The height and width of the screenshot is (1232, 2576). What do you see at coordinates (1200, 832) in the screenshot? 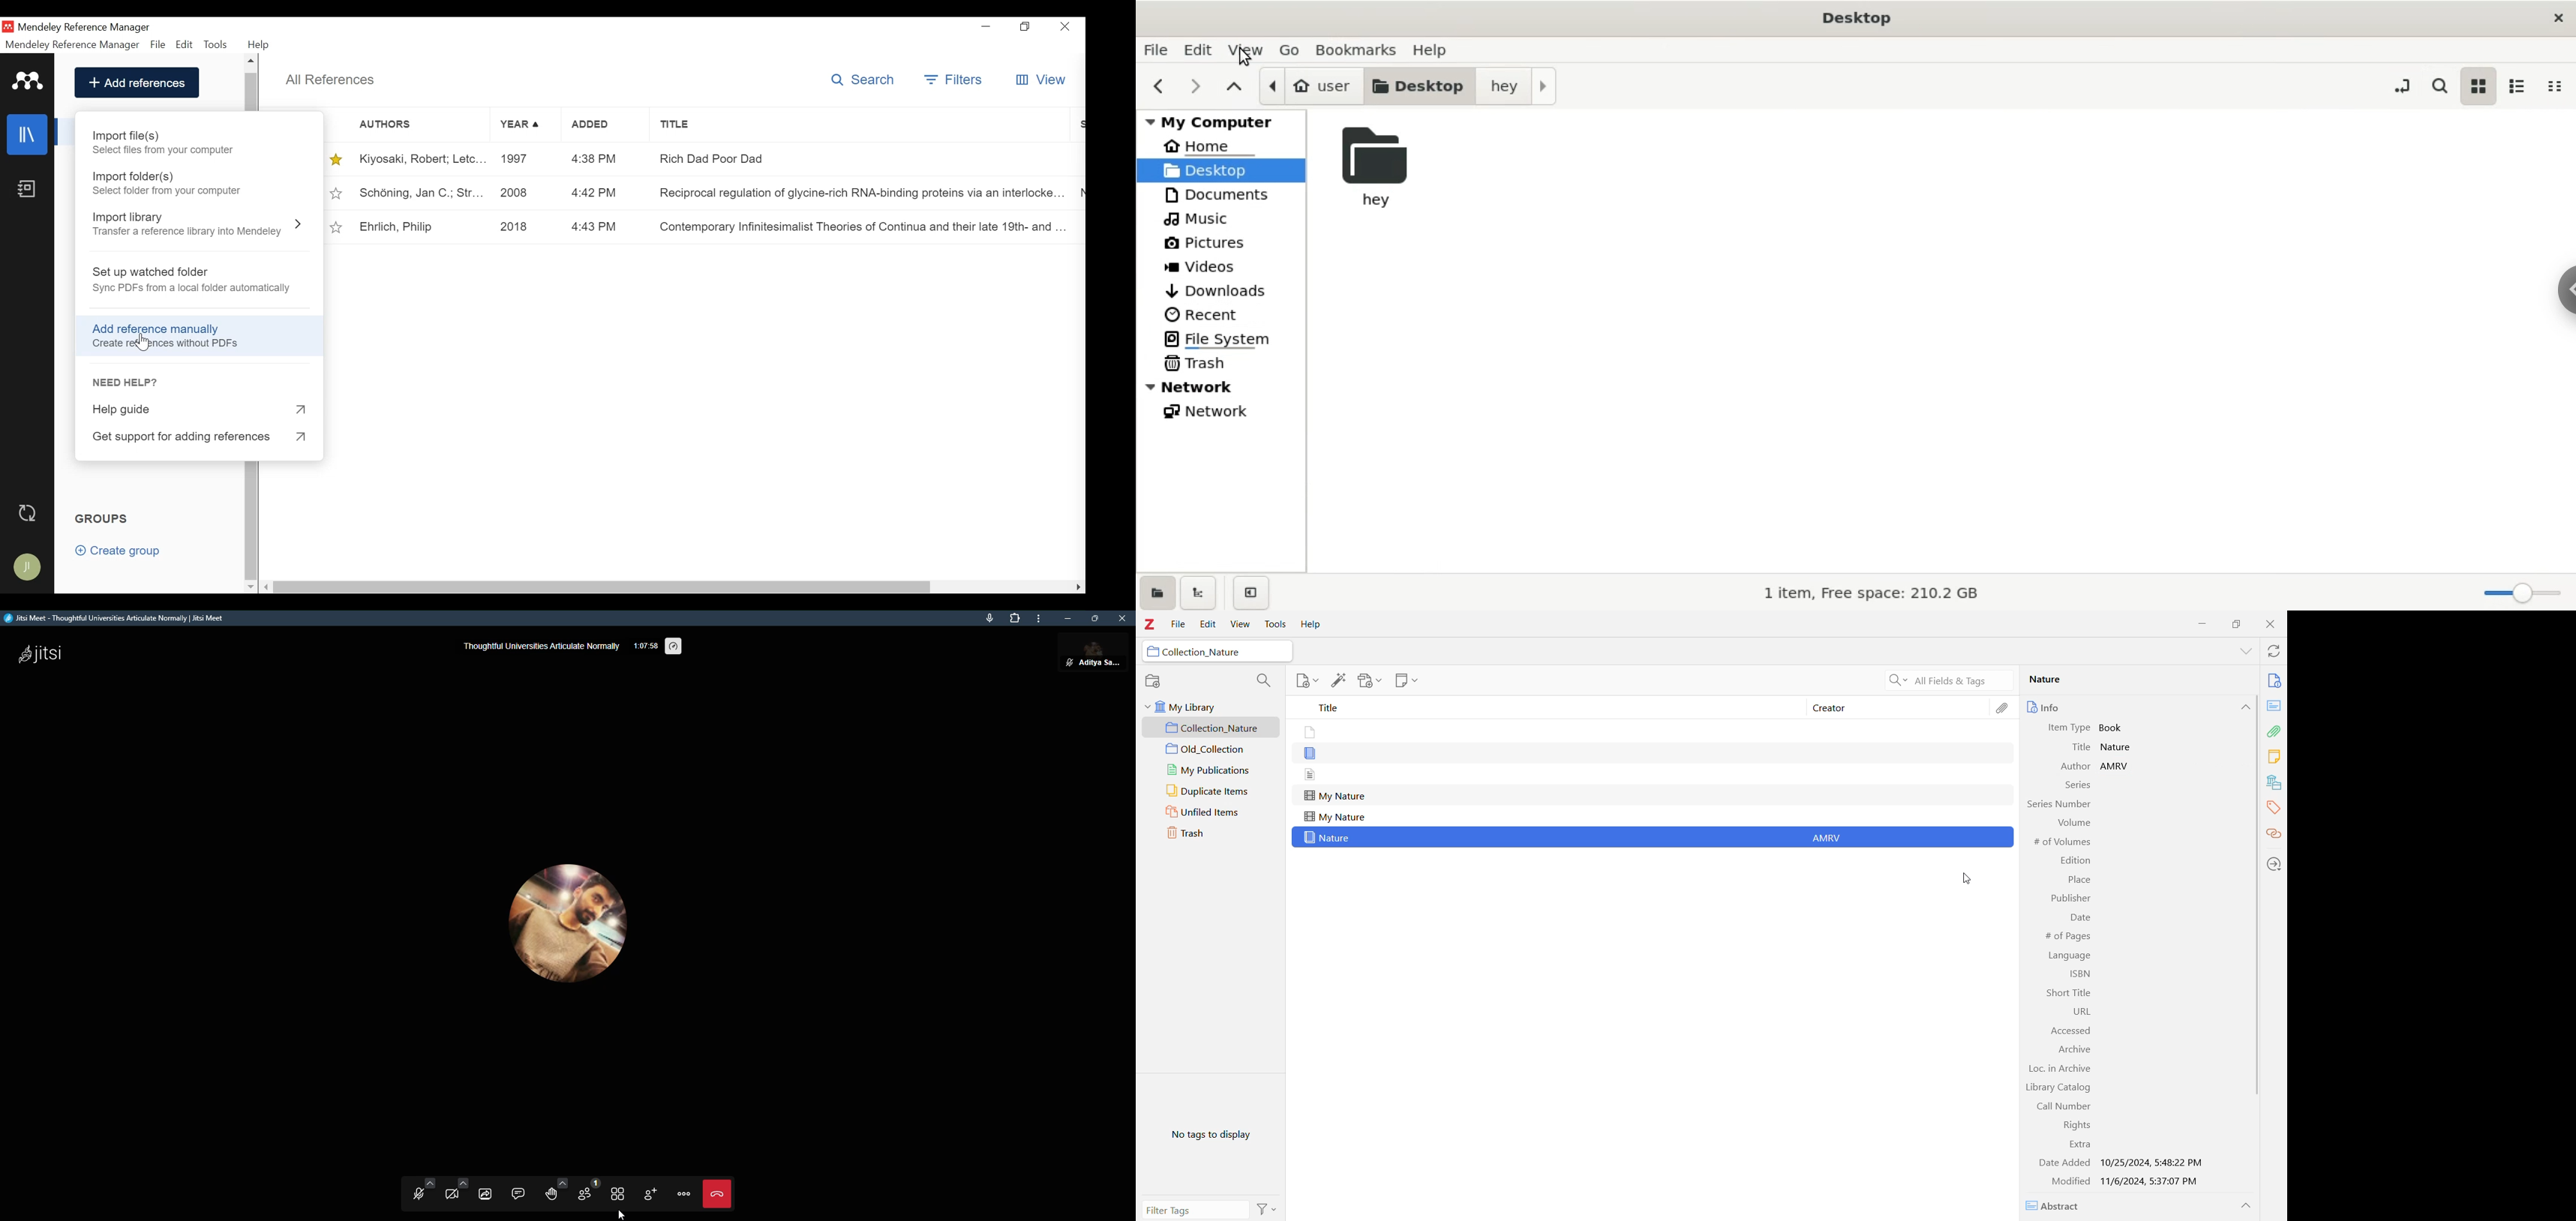
I see `Trash` at bounding box center [1200, 832].